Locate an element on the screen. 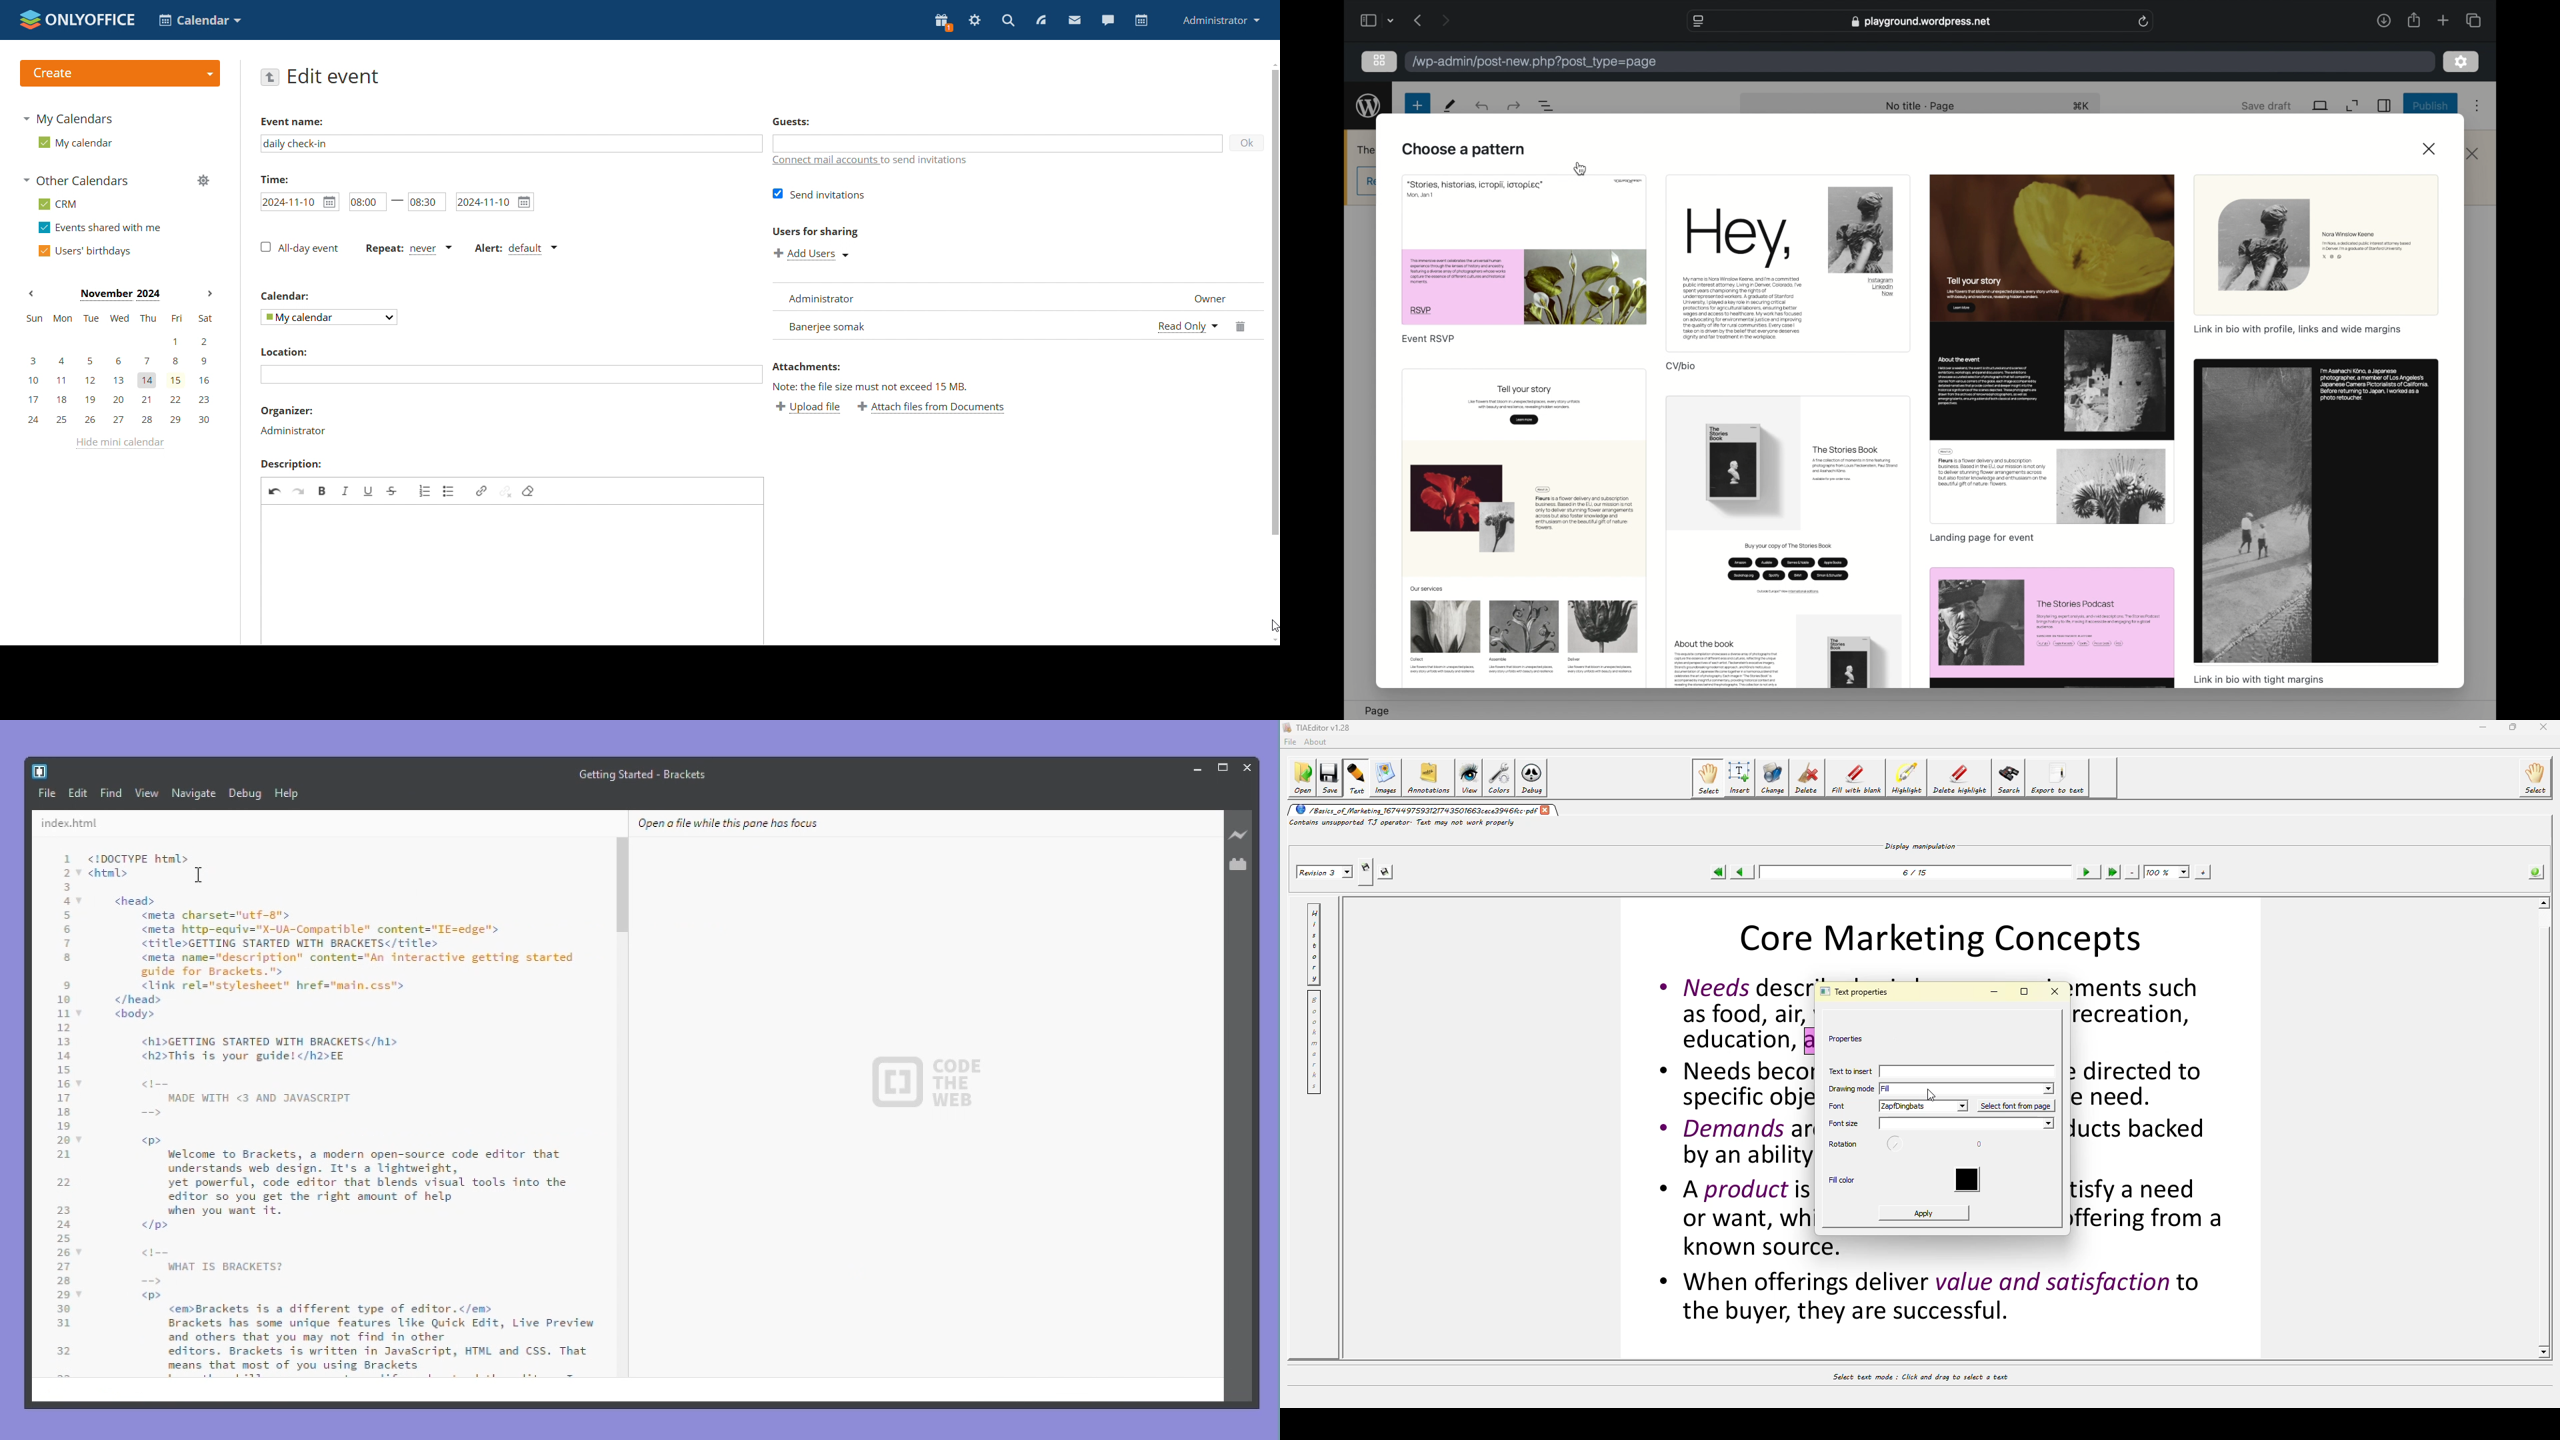 Image resolution: width=2576 pixels, height=1456 pixels. more options is located at coordinates (2477, 107).